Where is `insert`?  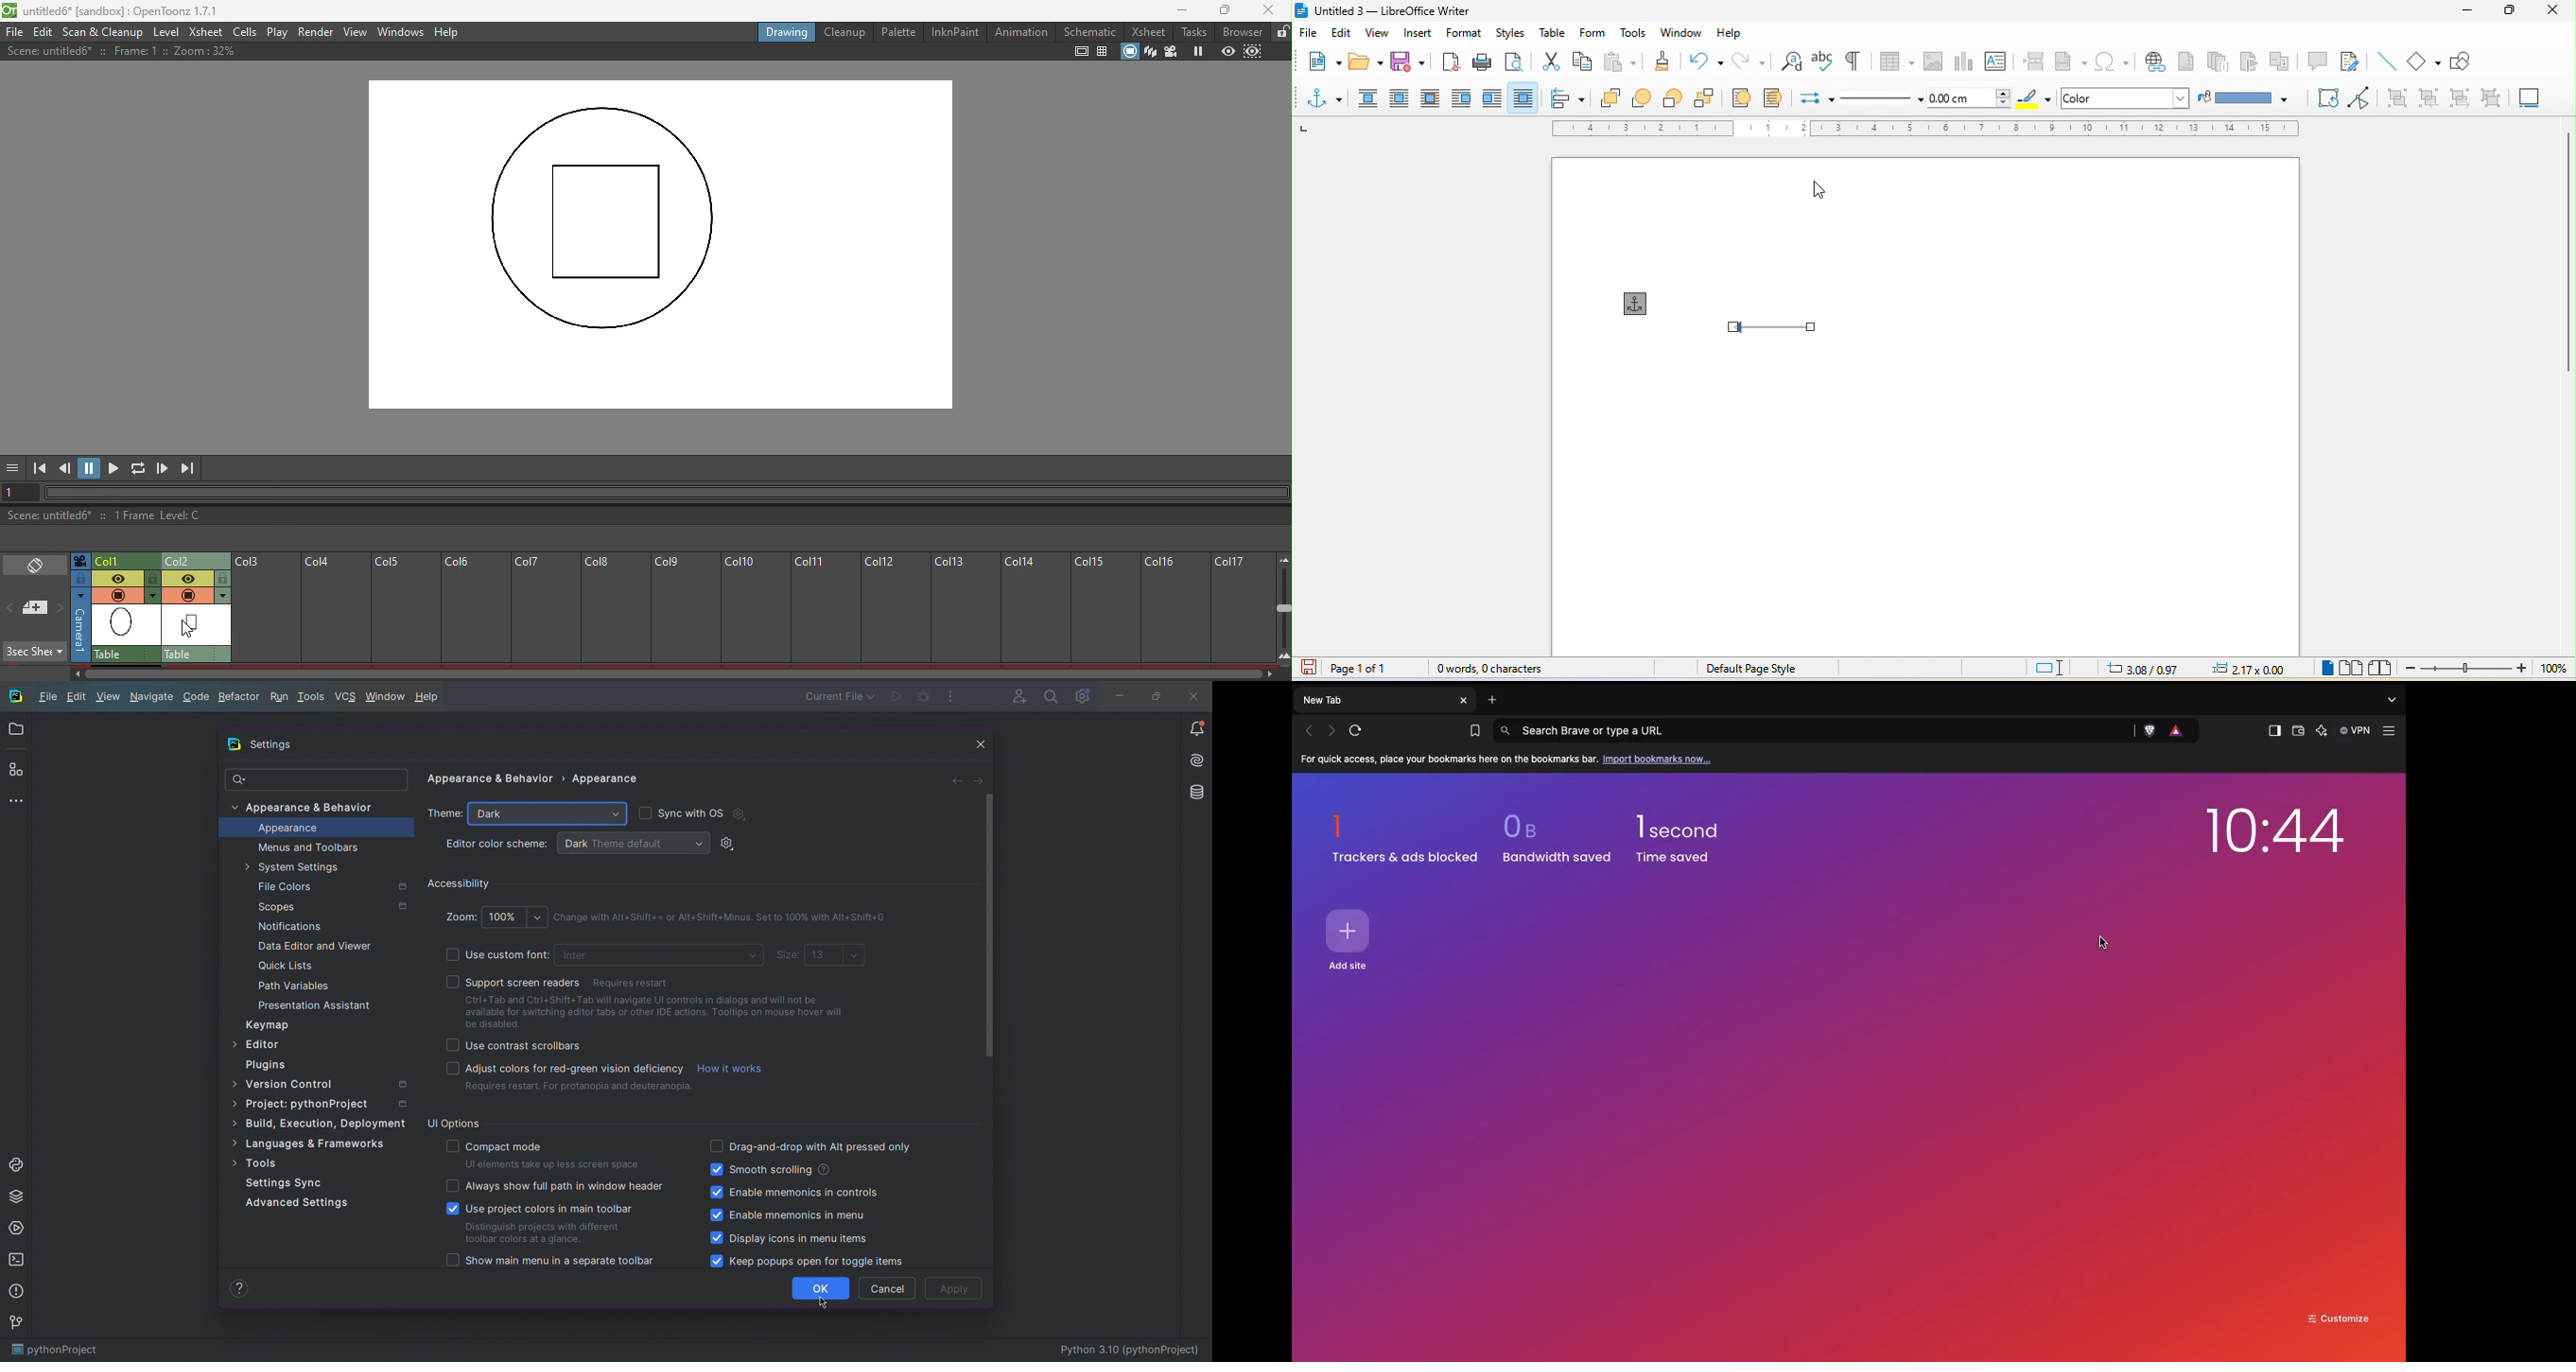
insert is located at coordinates (1419, 36).